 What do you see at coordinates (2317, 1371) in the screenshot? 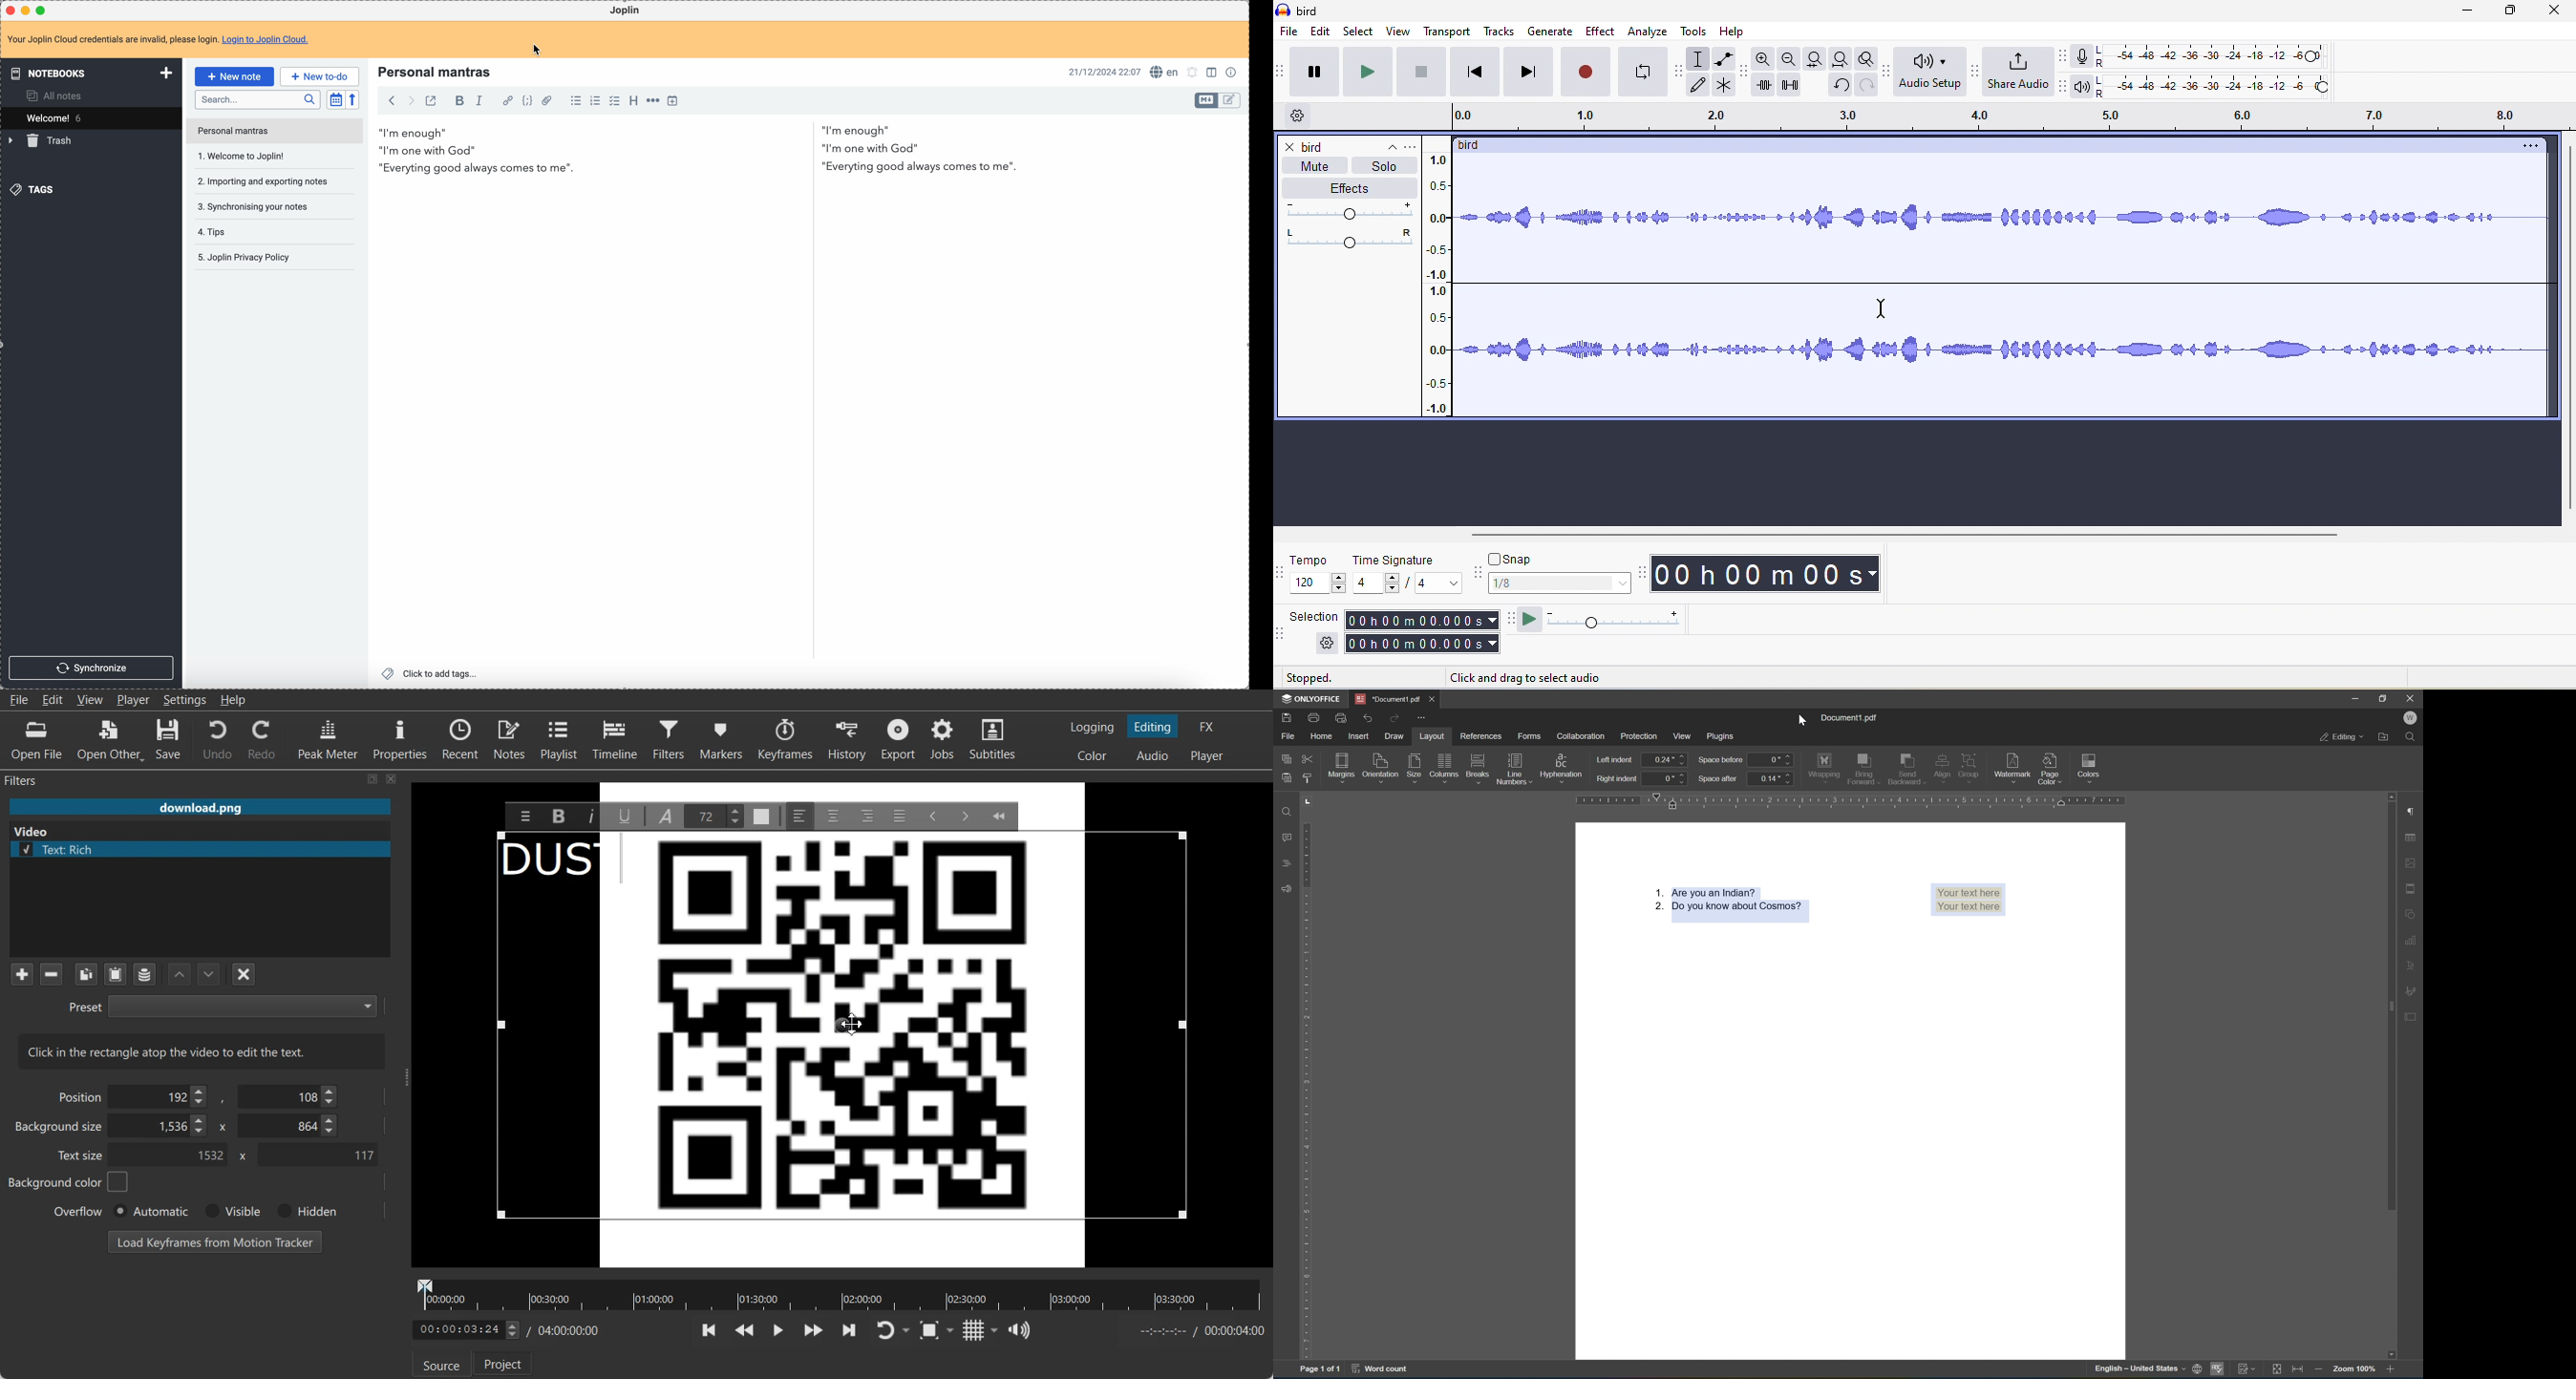
I see `zoom out` at bounding box center [2317, 1371].